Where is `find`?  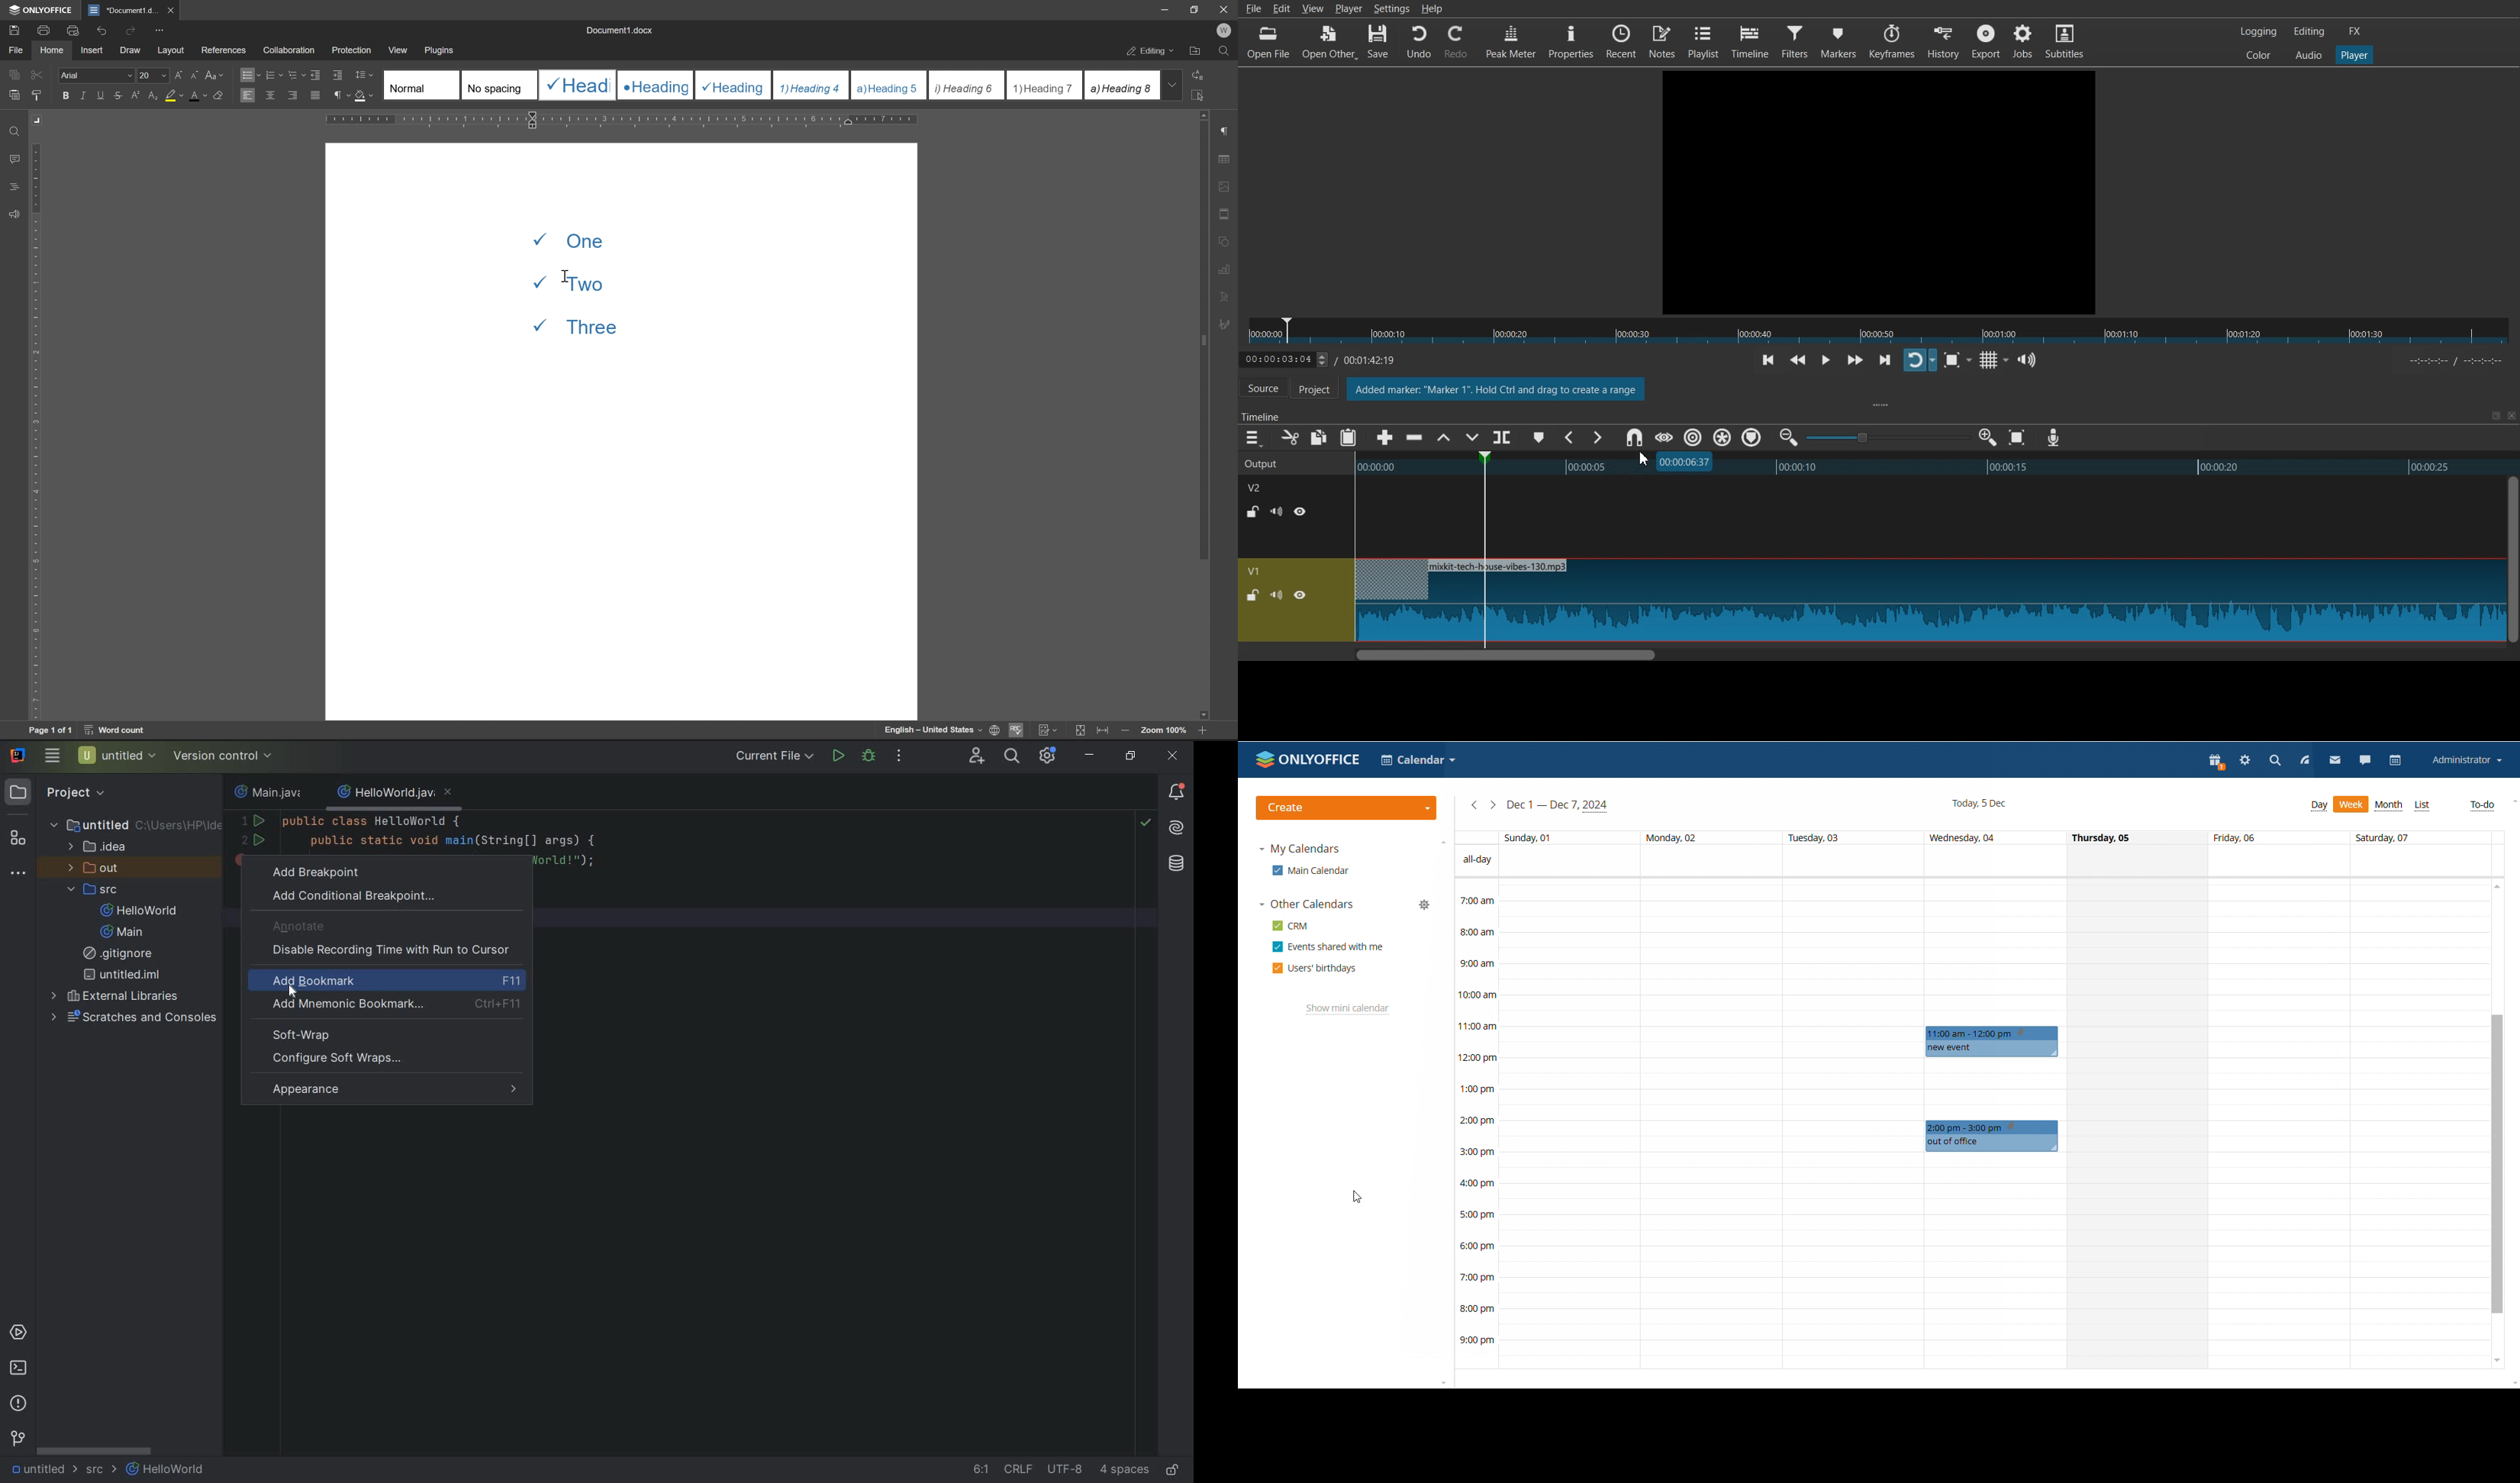
find is located at coordinates (1224, 51).